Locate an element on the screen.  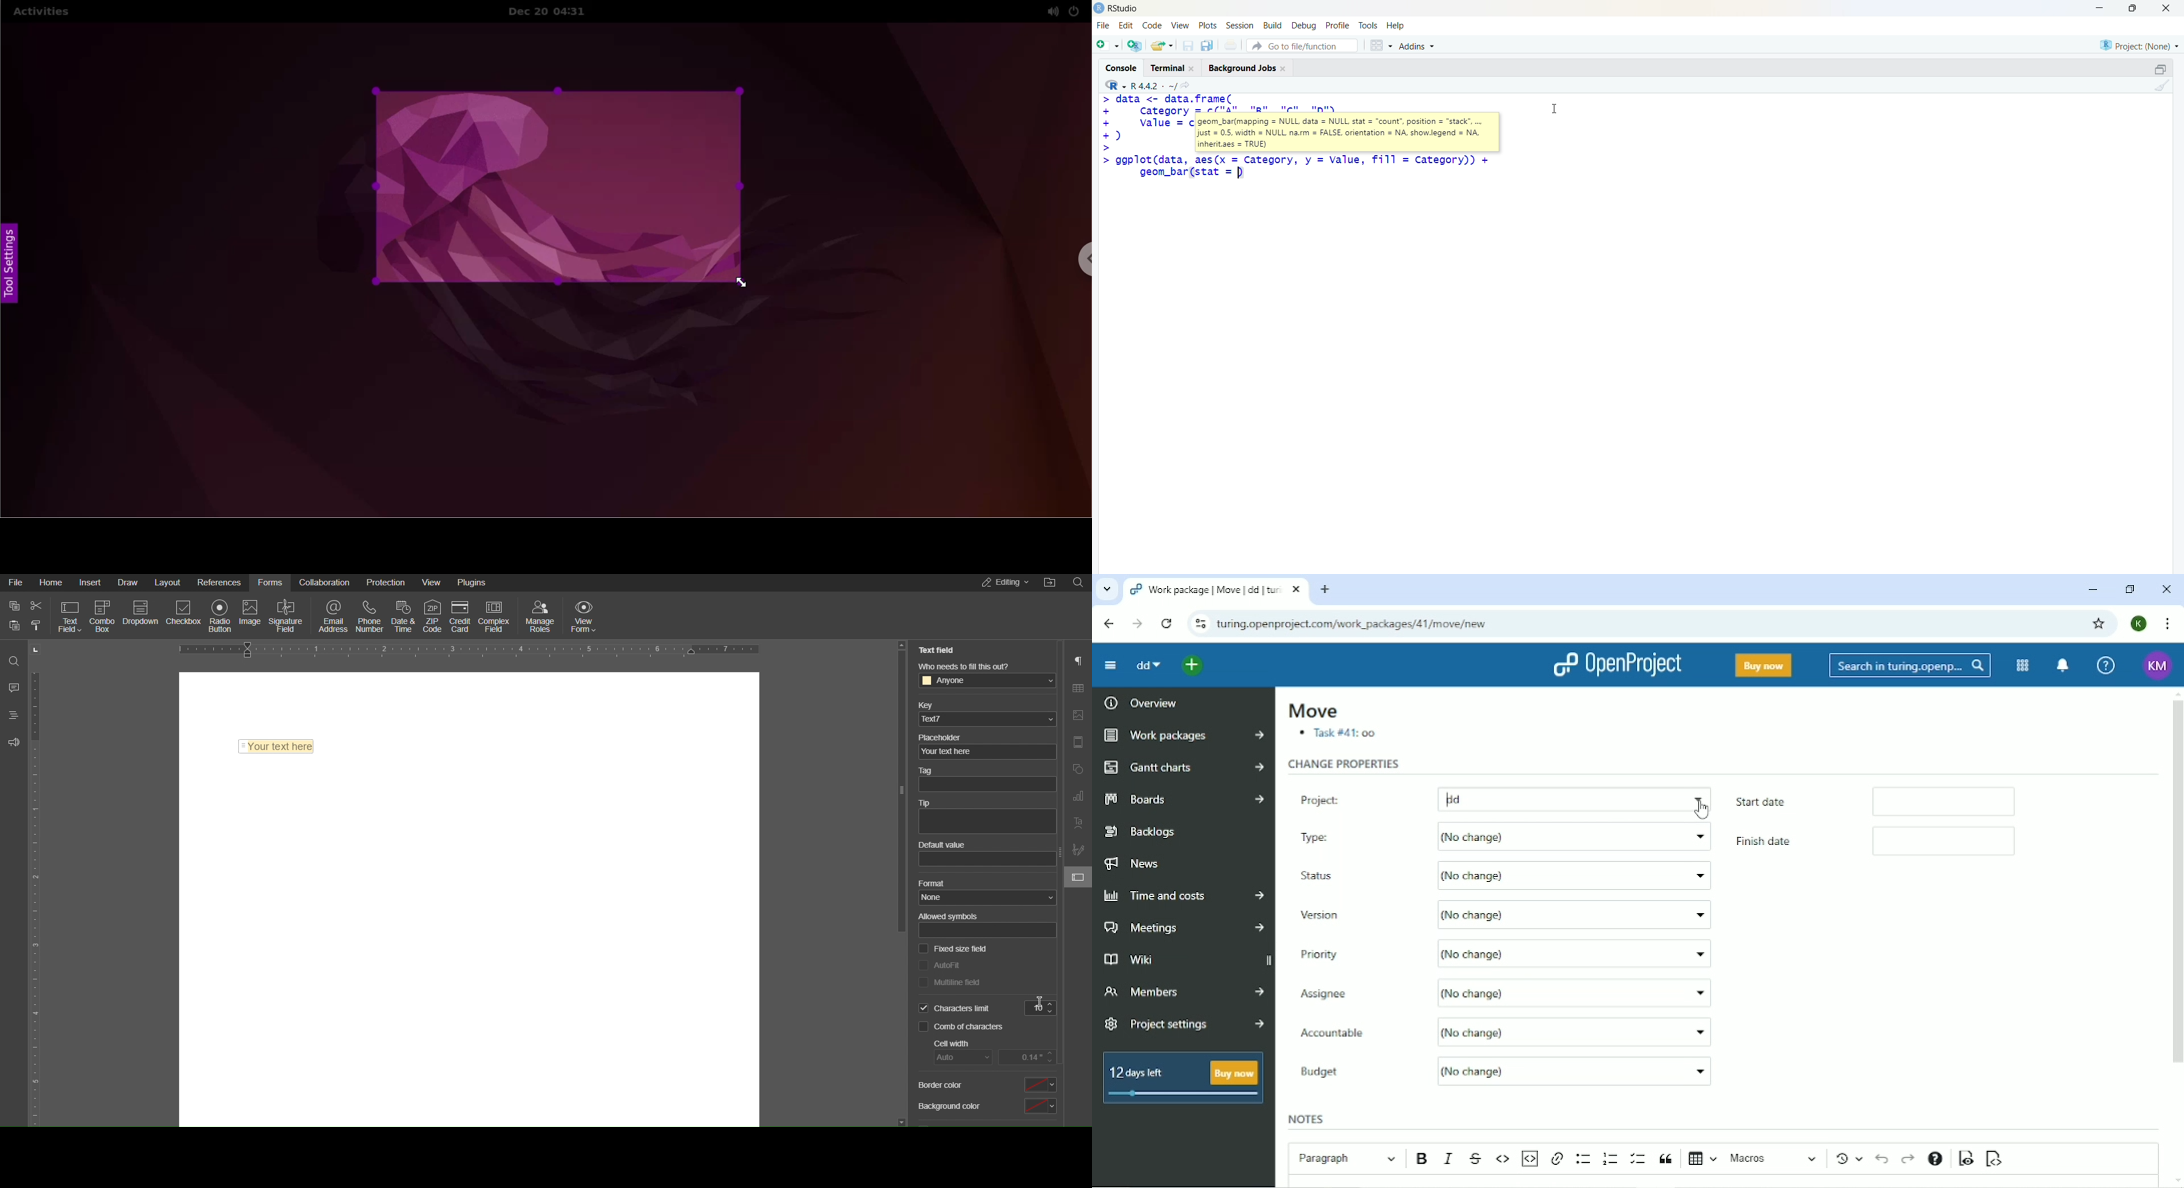
Complex Field is located at coordinates (494, 614).